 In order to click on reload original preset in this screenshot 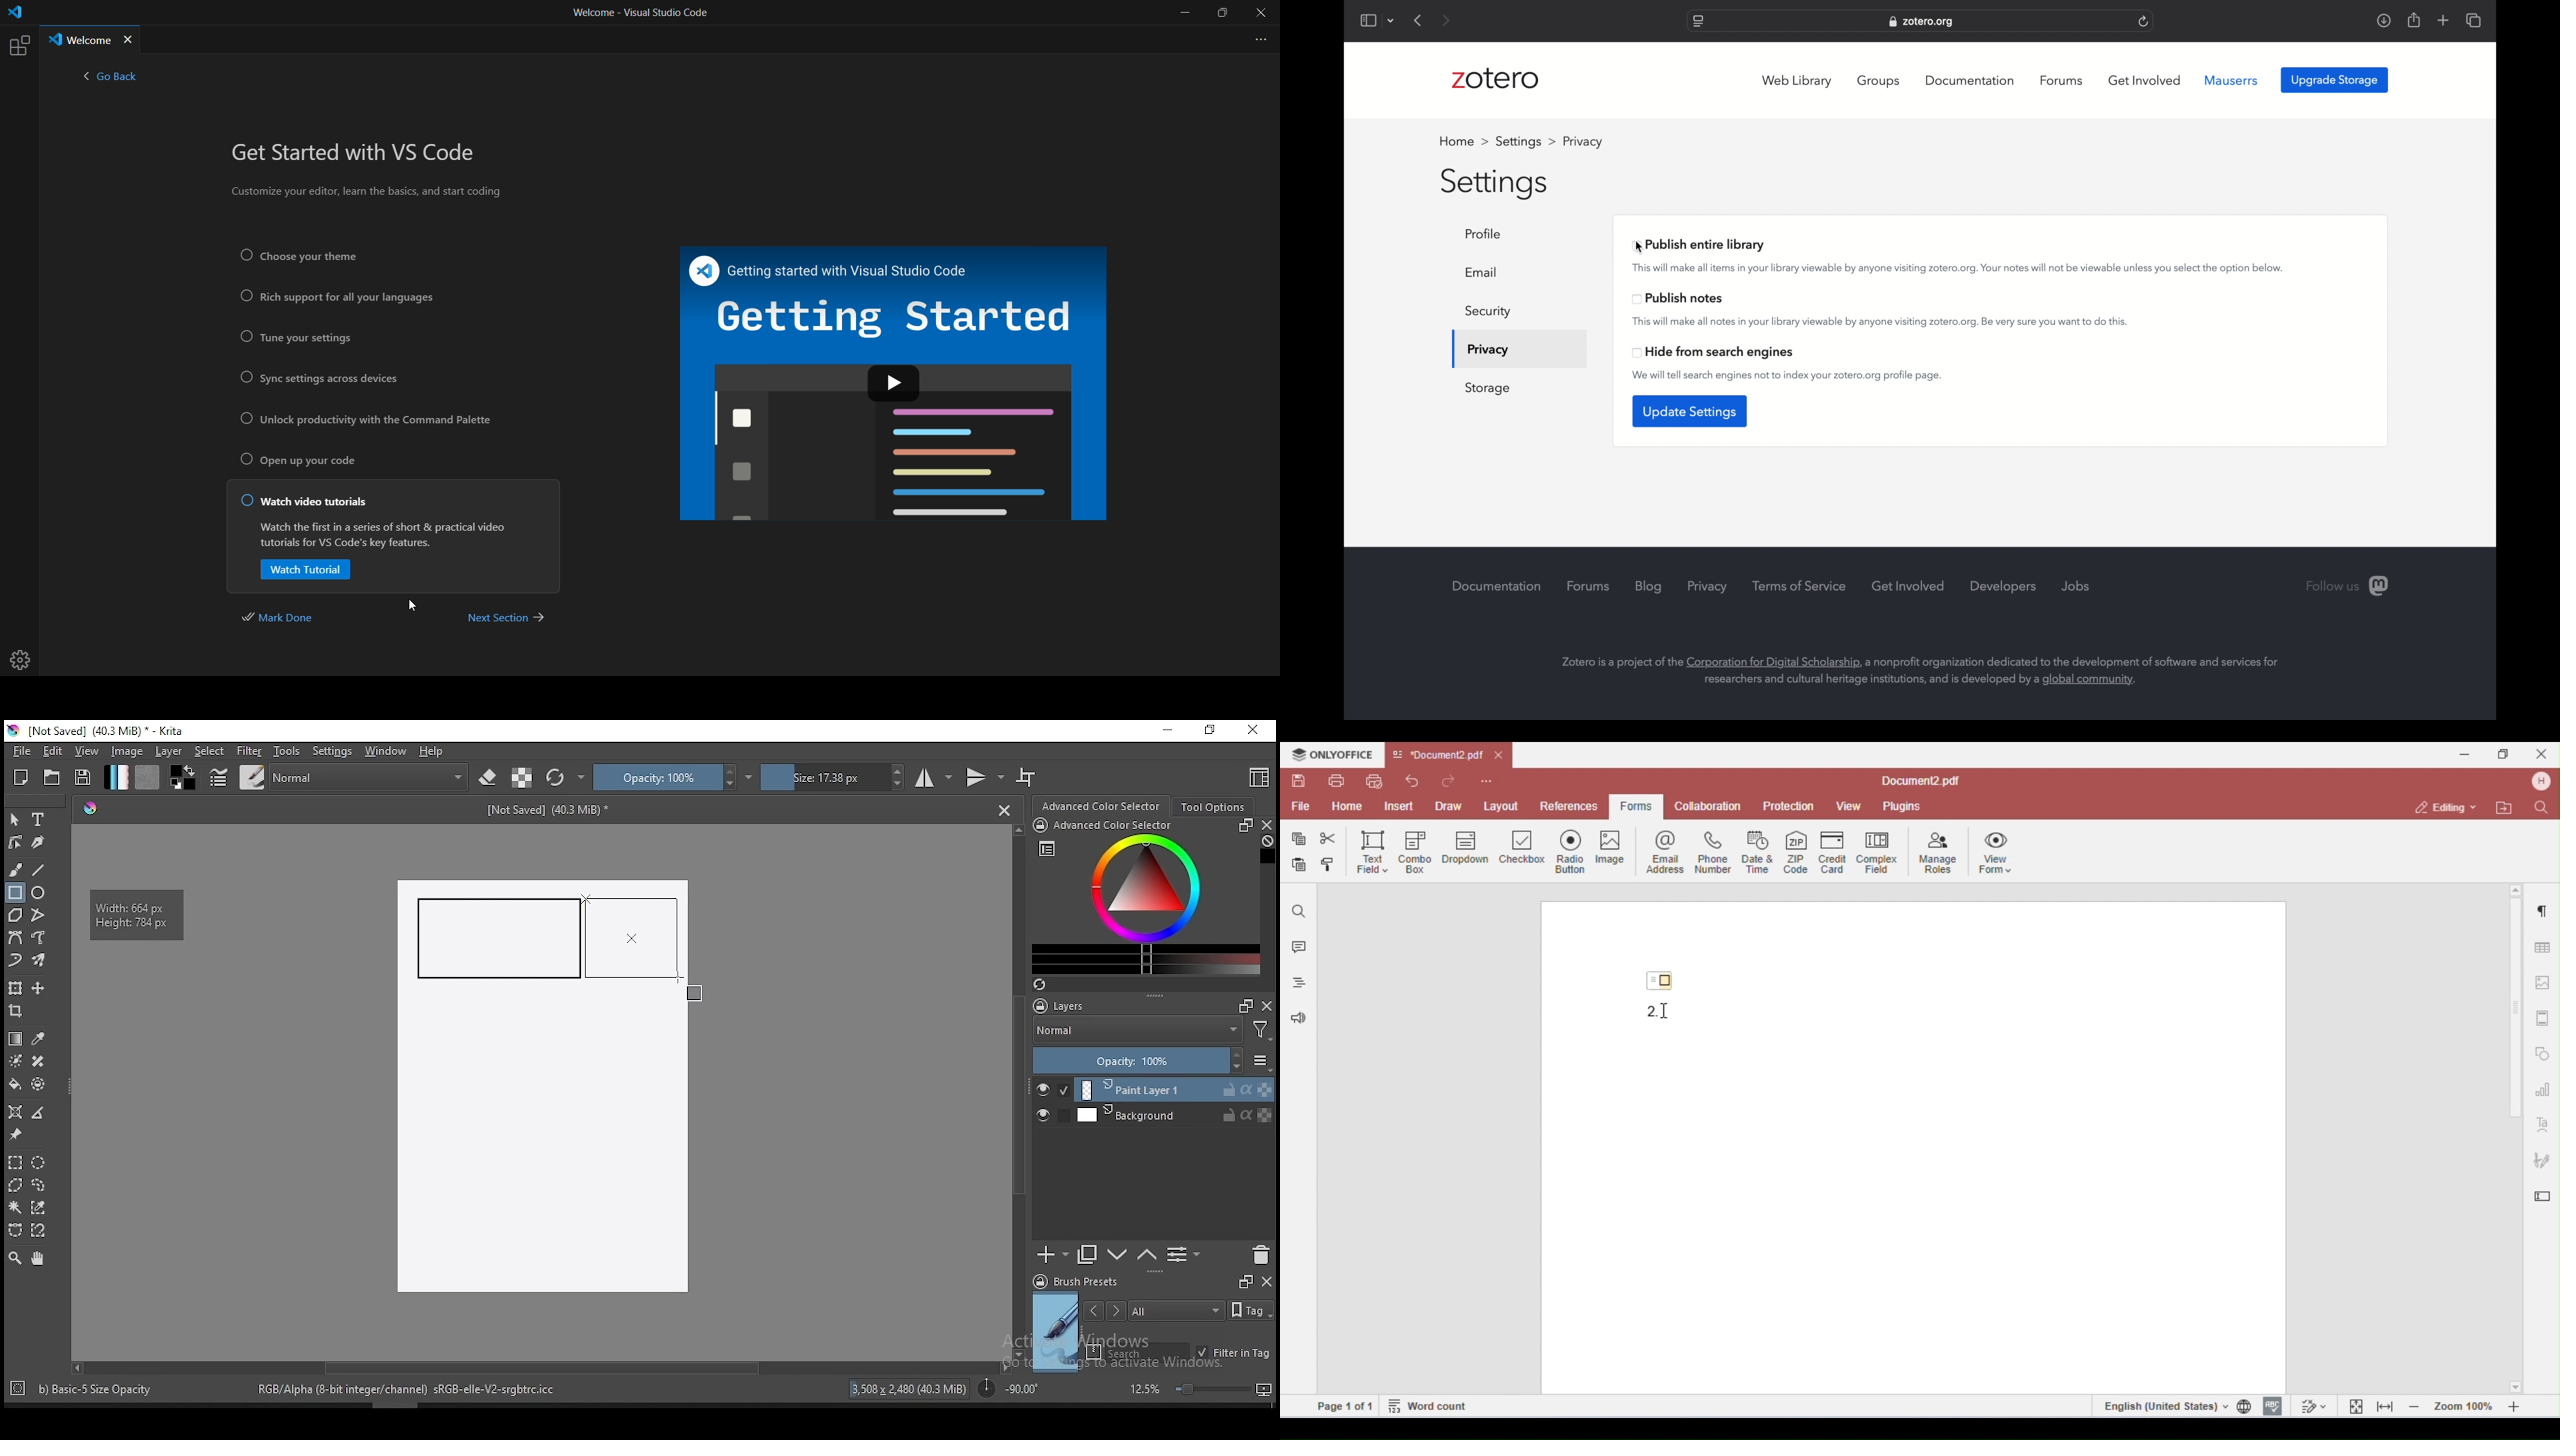, I will do `click(566, 777)`.